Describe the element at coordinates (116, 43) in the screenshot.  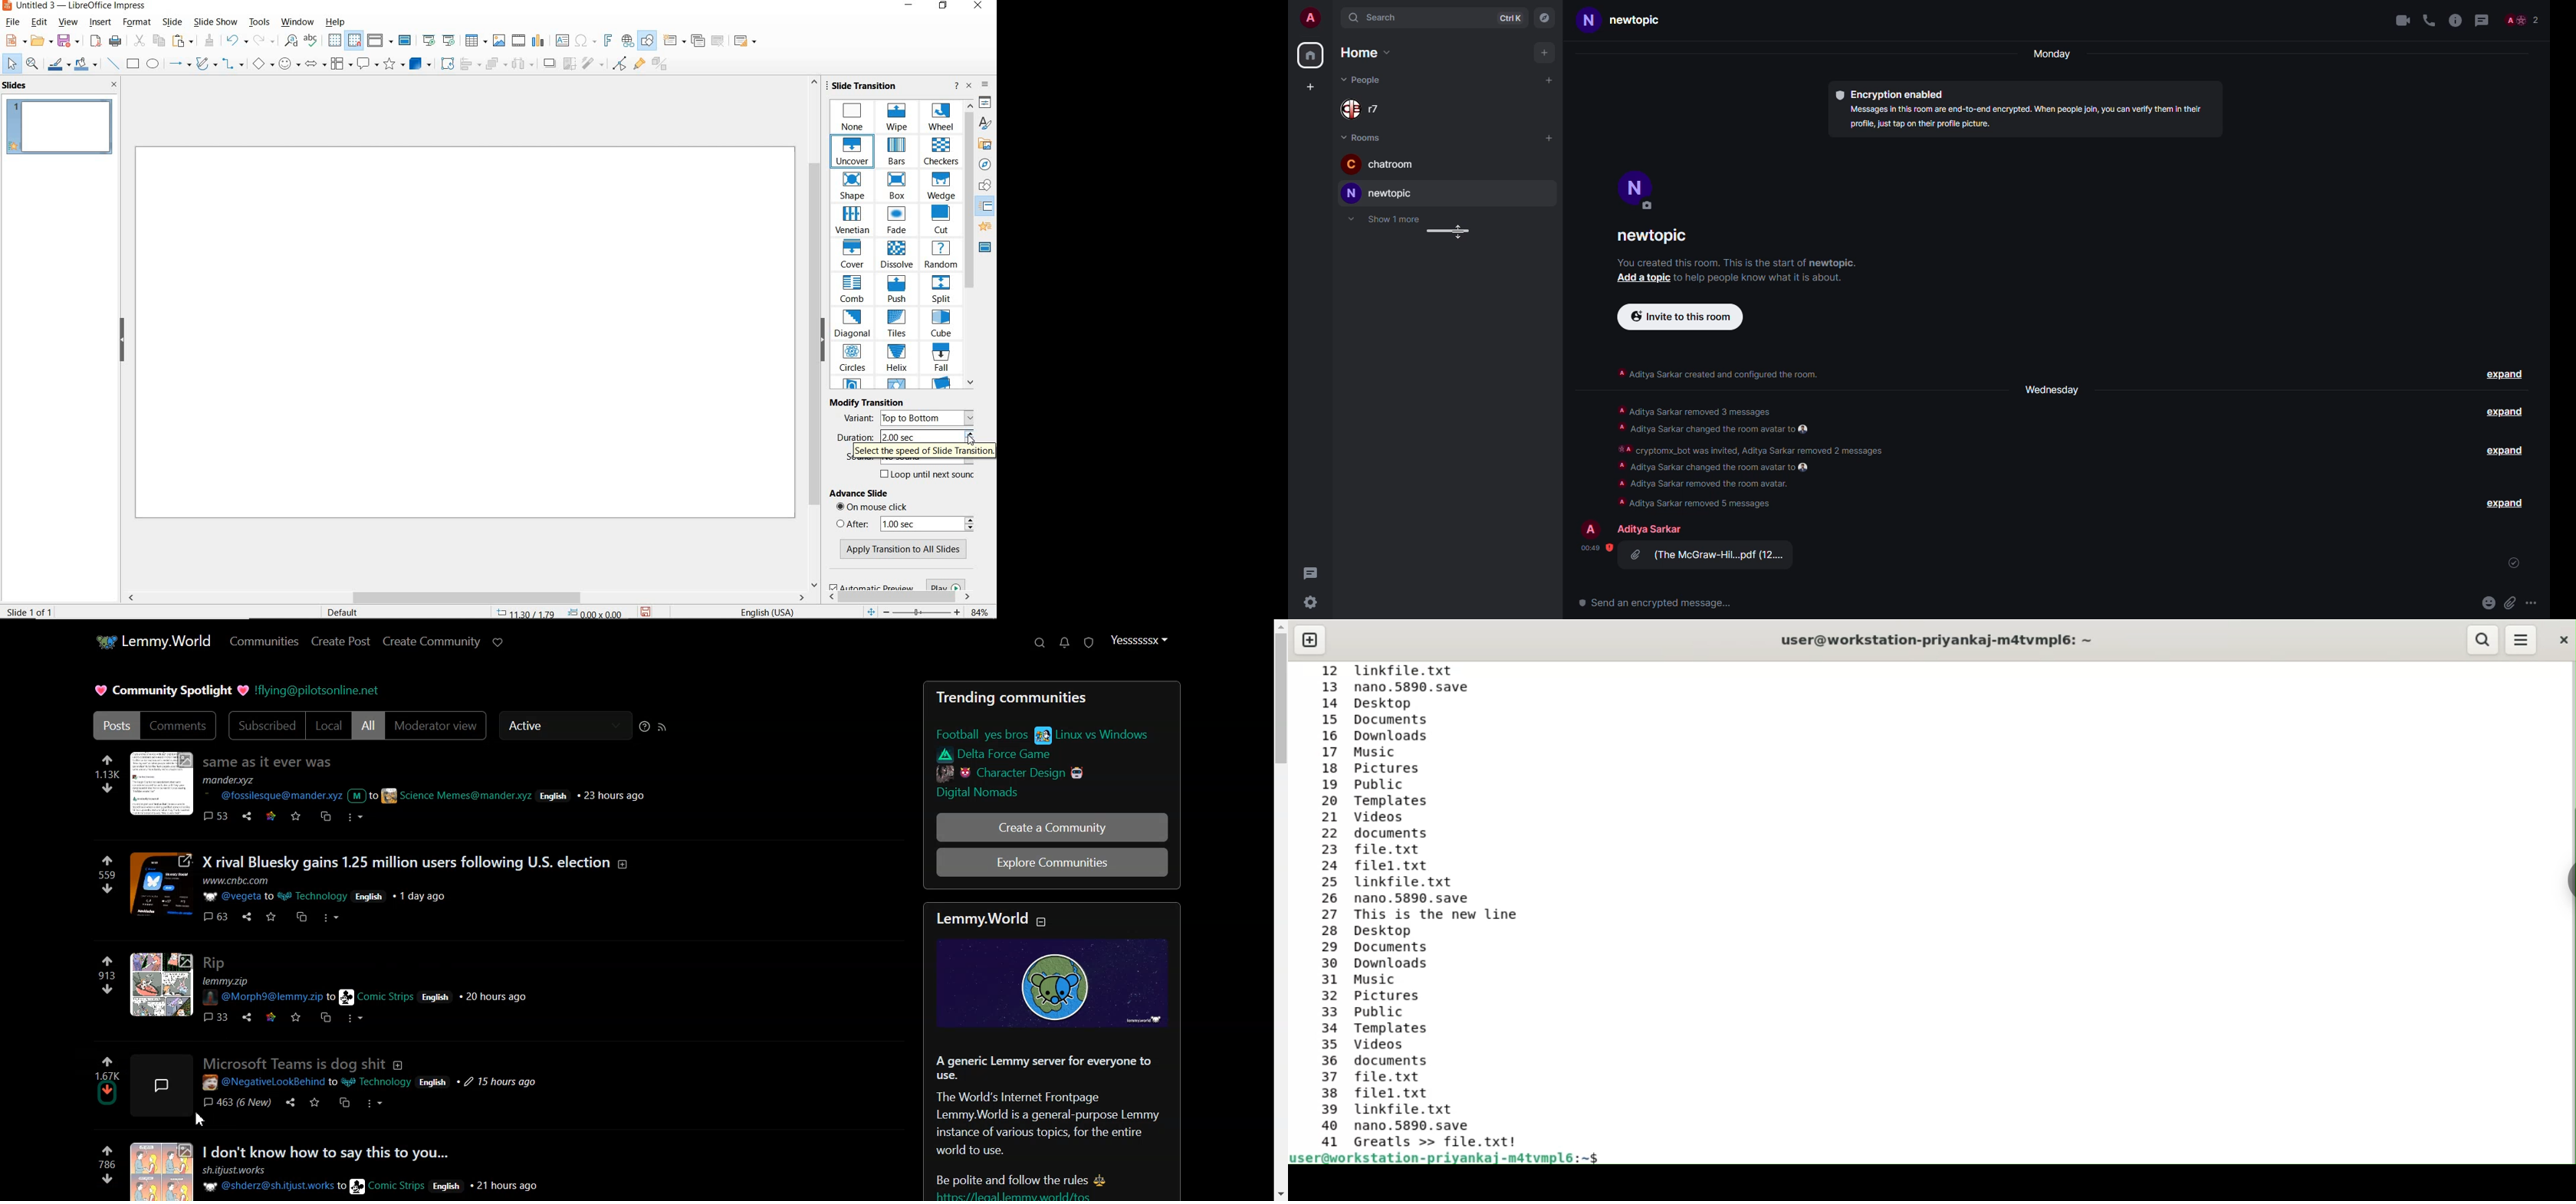
I see `PRINT` at that location.